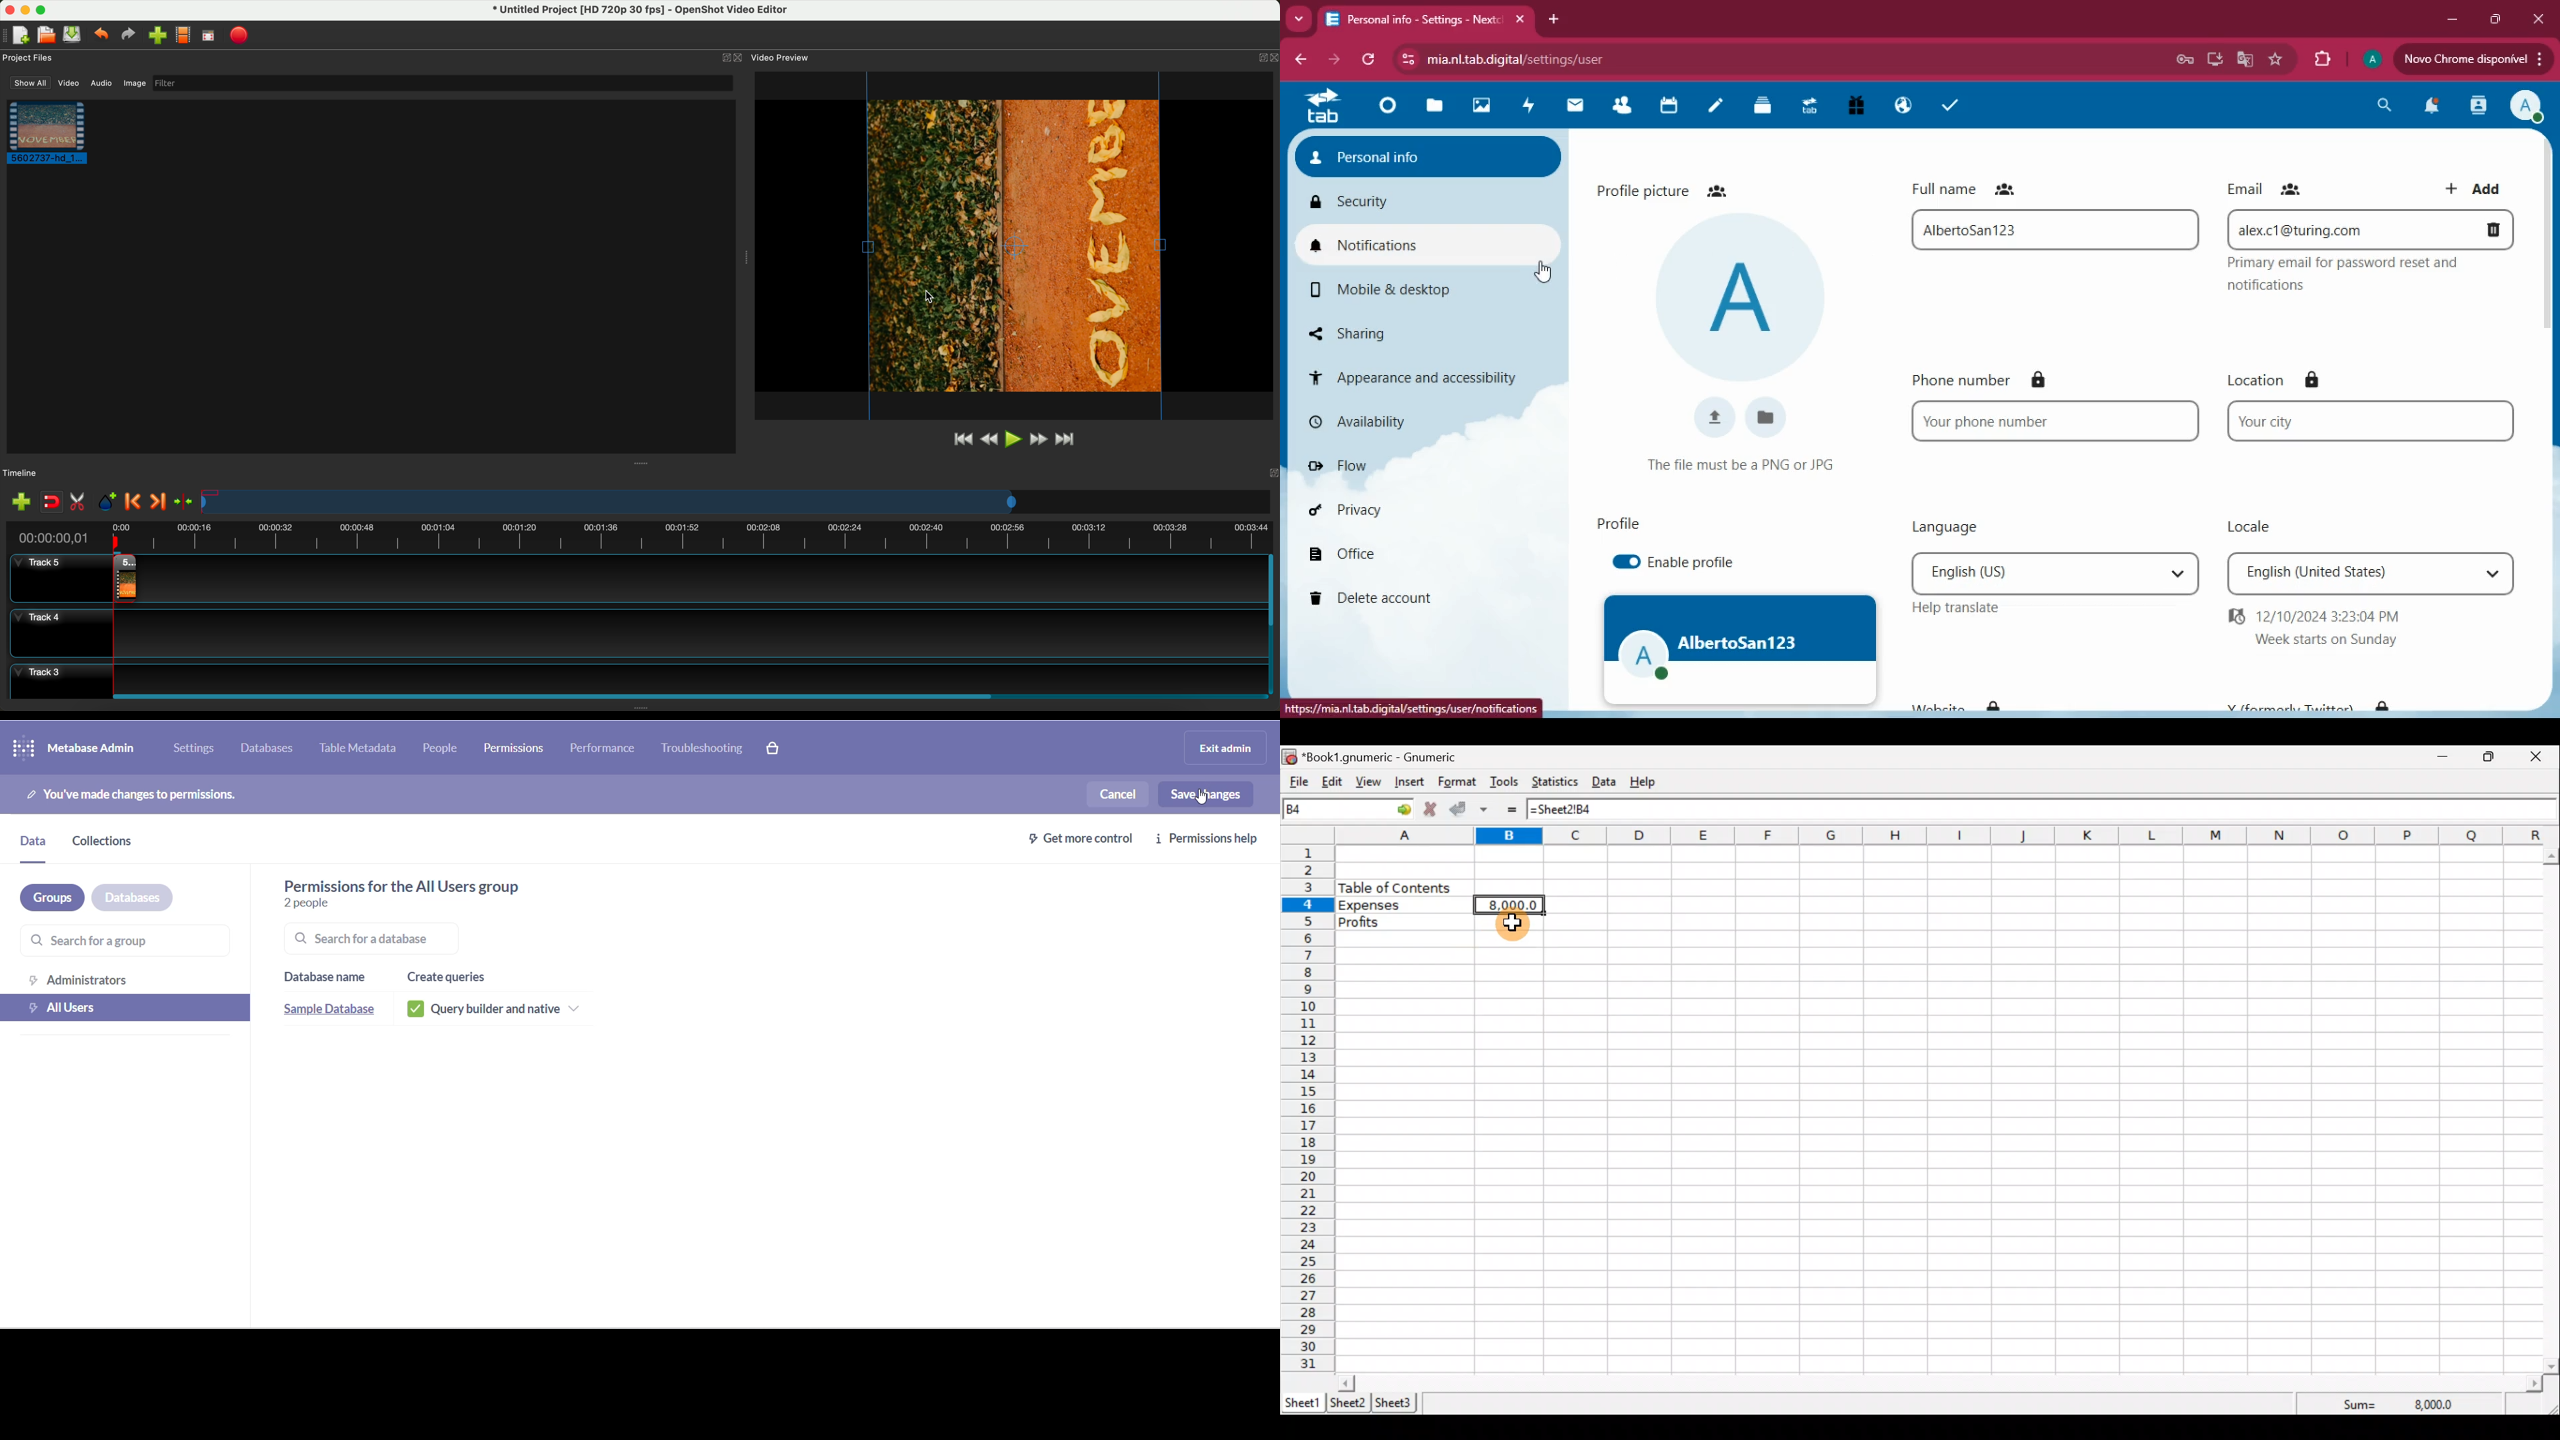  What do you see at coordinates (73, 34) in the screenshot?
I see `save project` at bounding box center [73, 34].